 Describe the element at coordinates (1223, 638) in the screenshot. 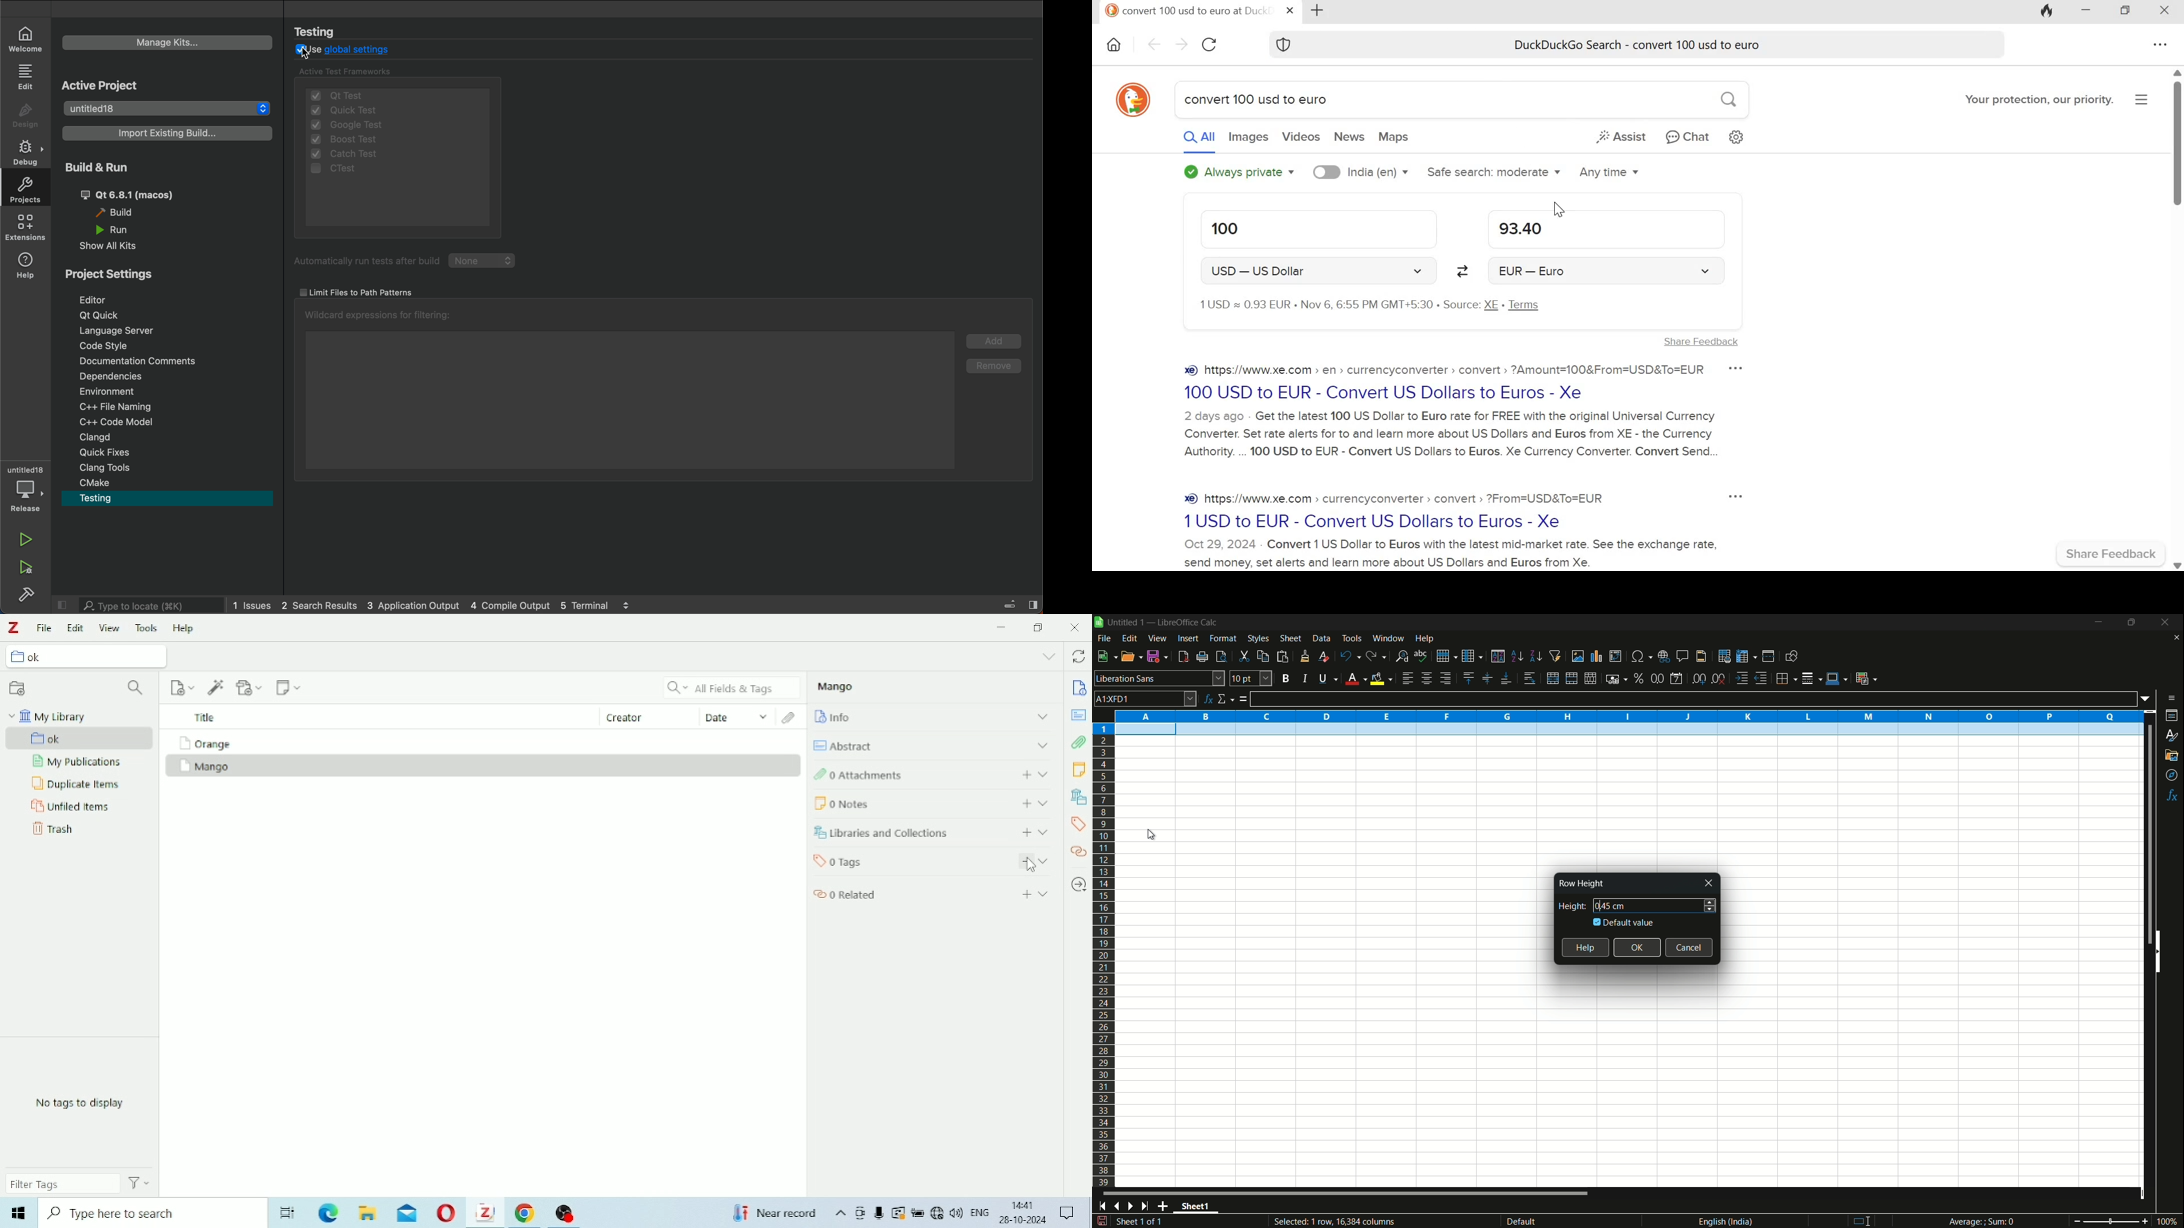

I see `format menu` at that location.